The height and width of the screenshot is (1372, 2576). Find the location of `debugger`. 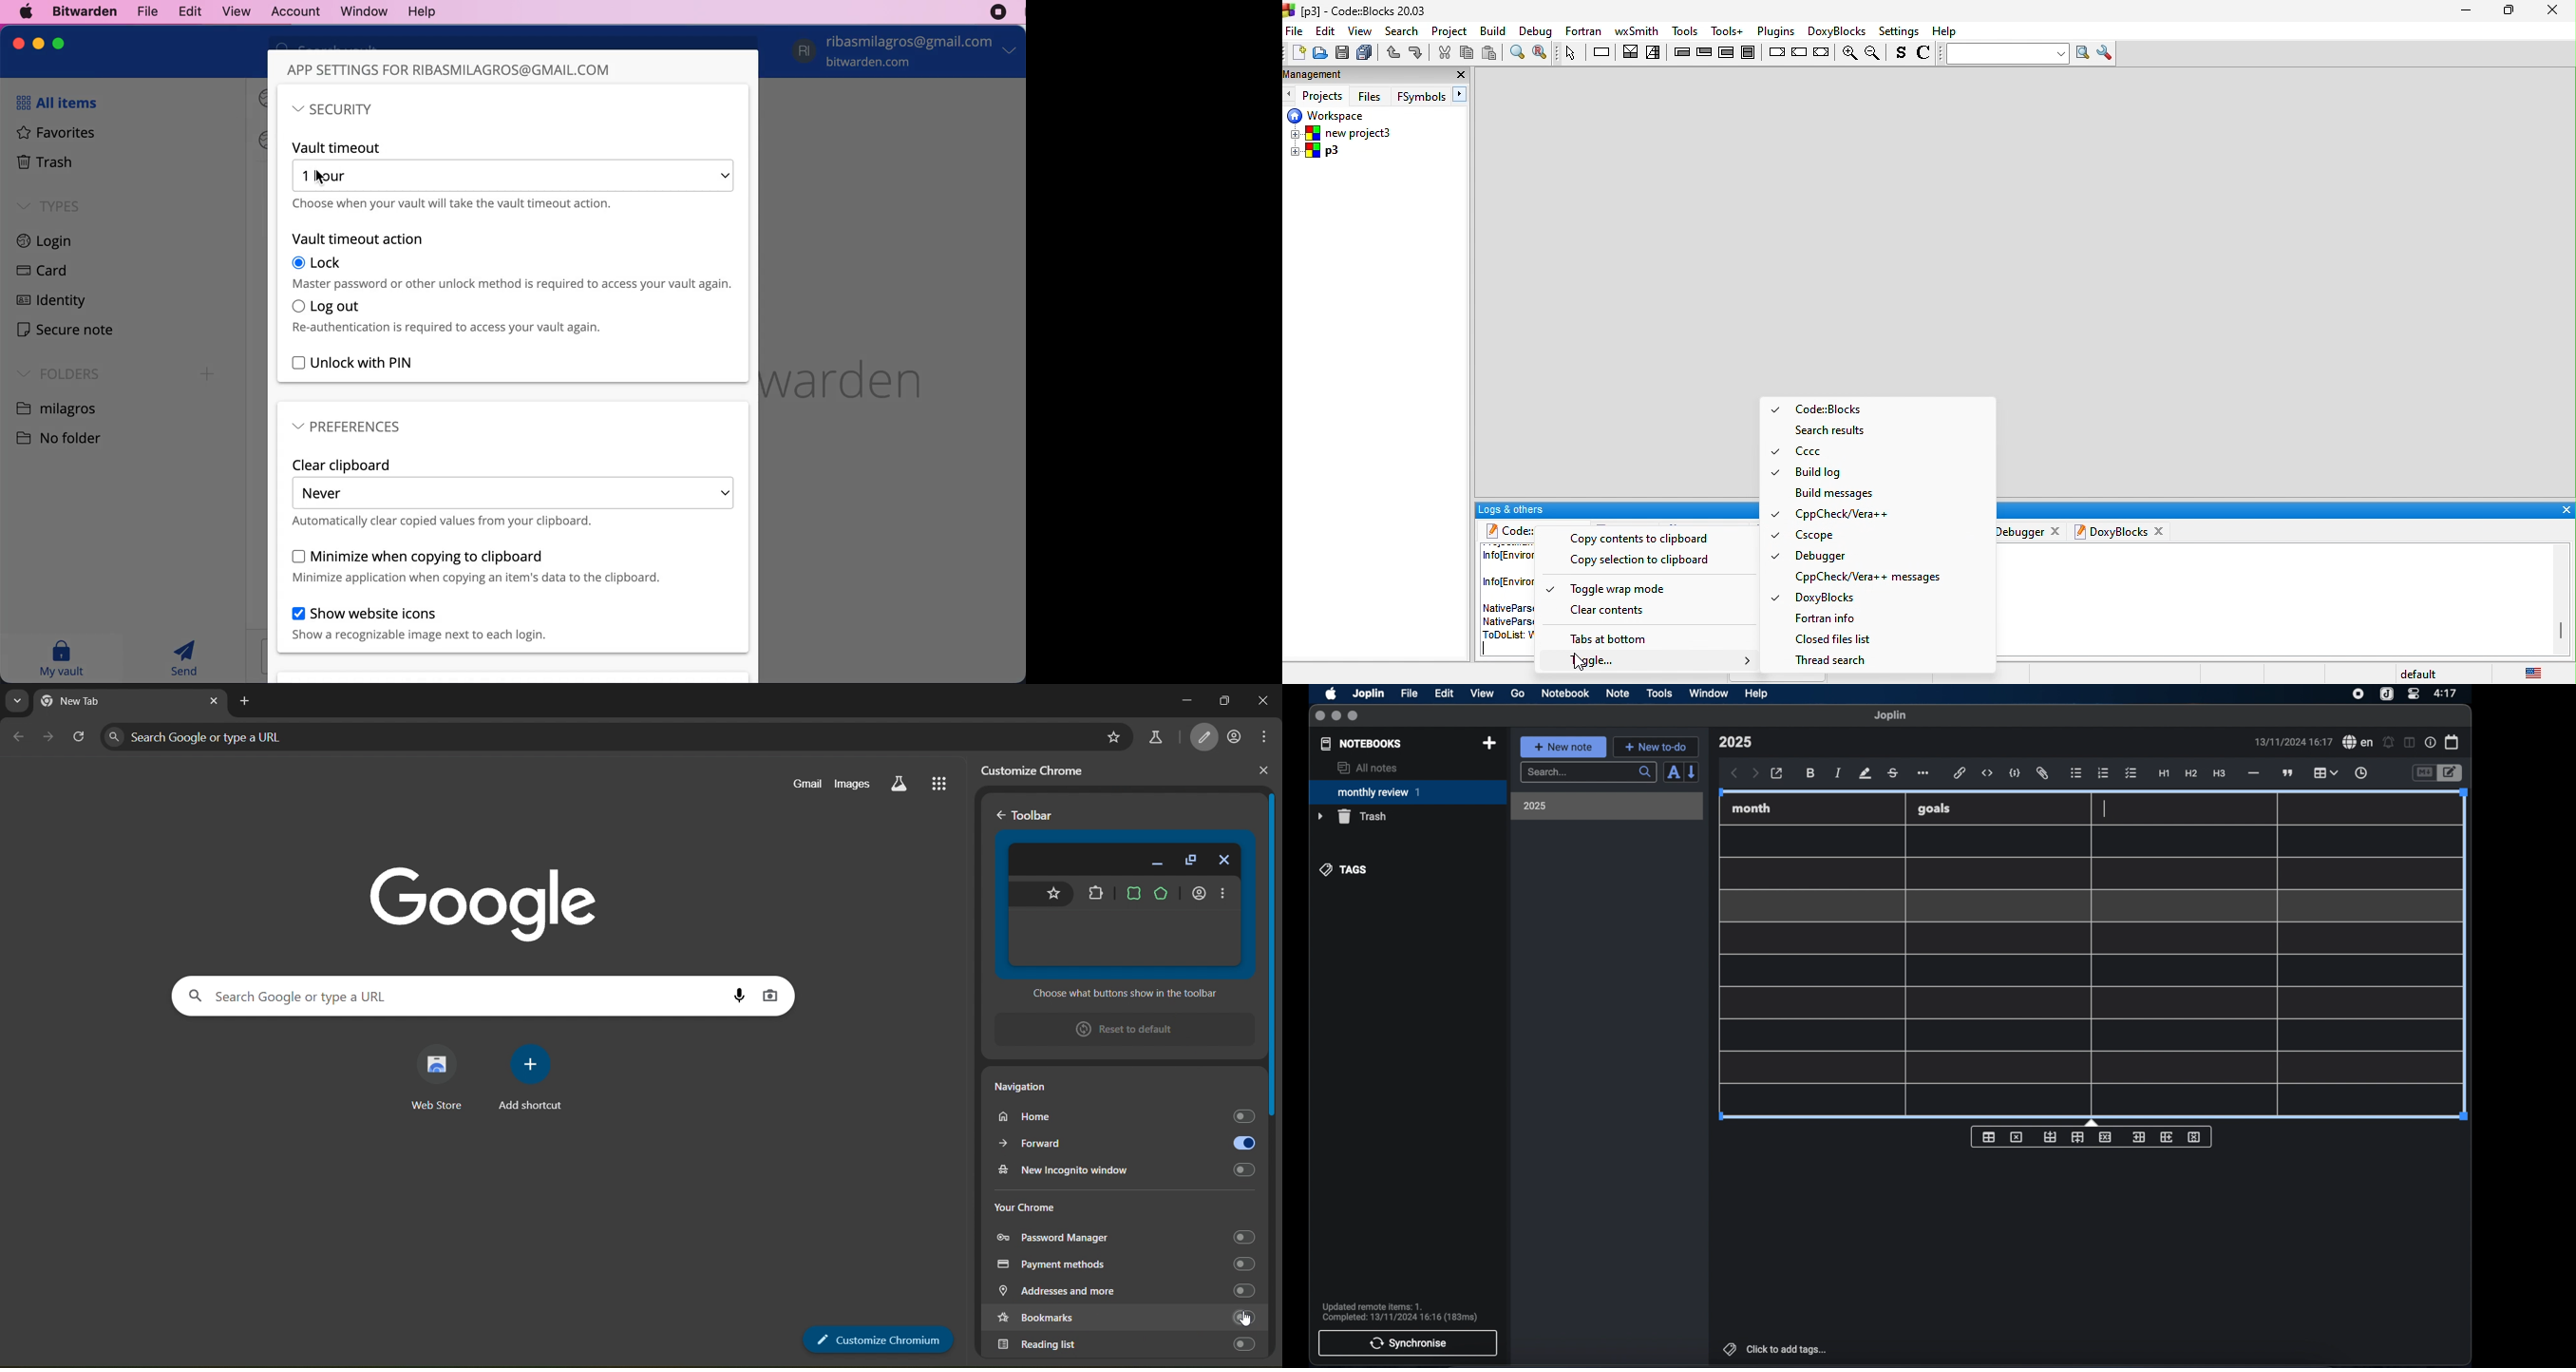

debugger is located at coordinates (2020, 530).